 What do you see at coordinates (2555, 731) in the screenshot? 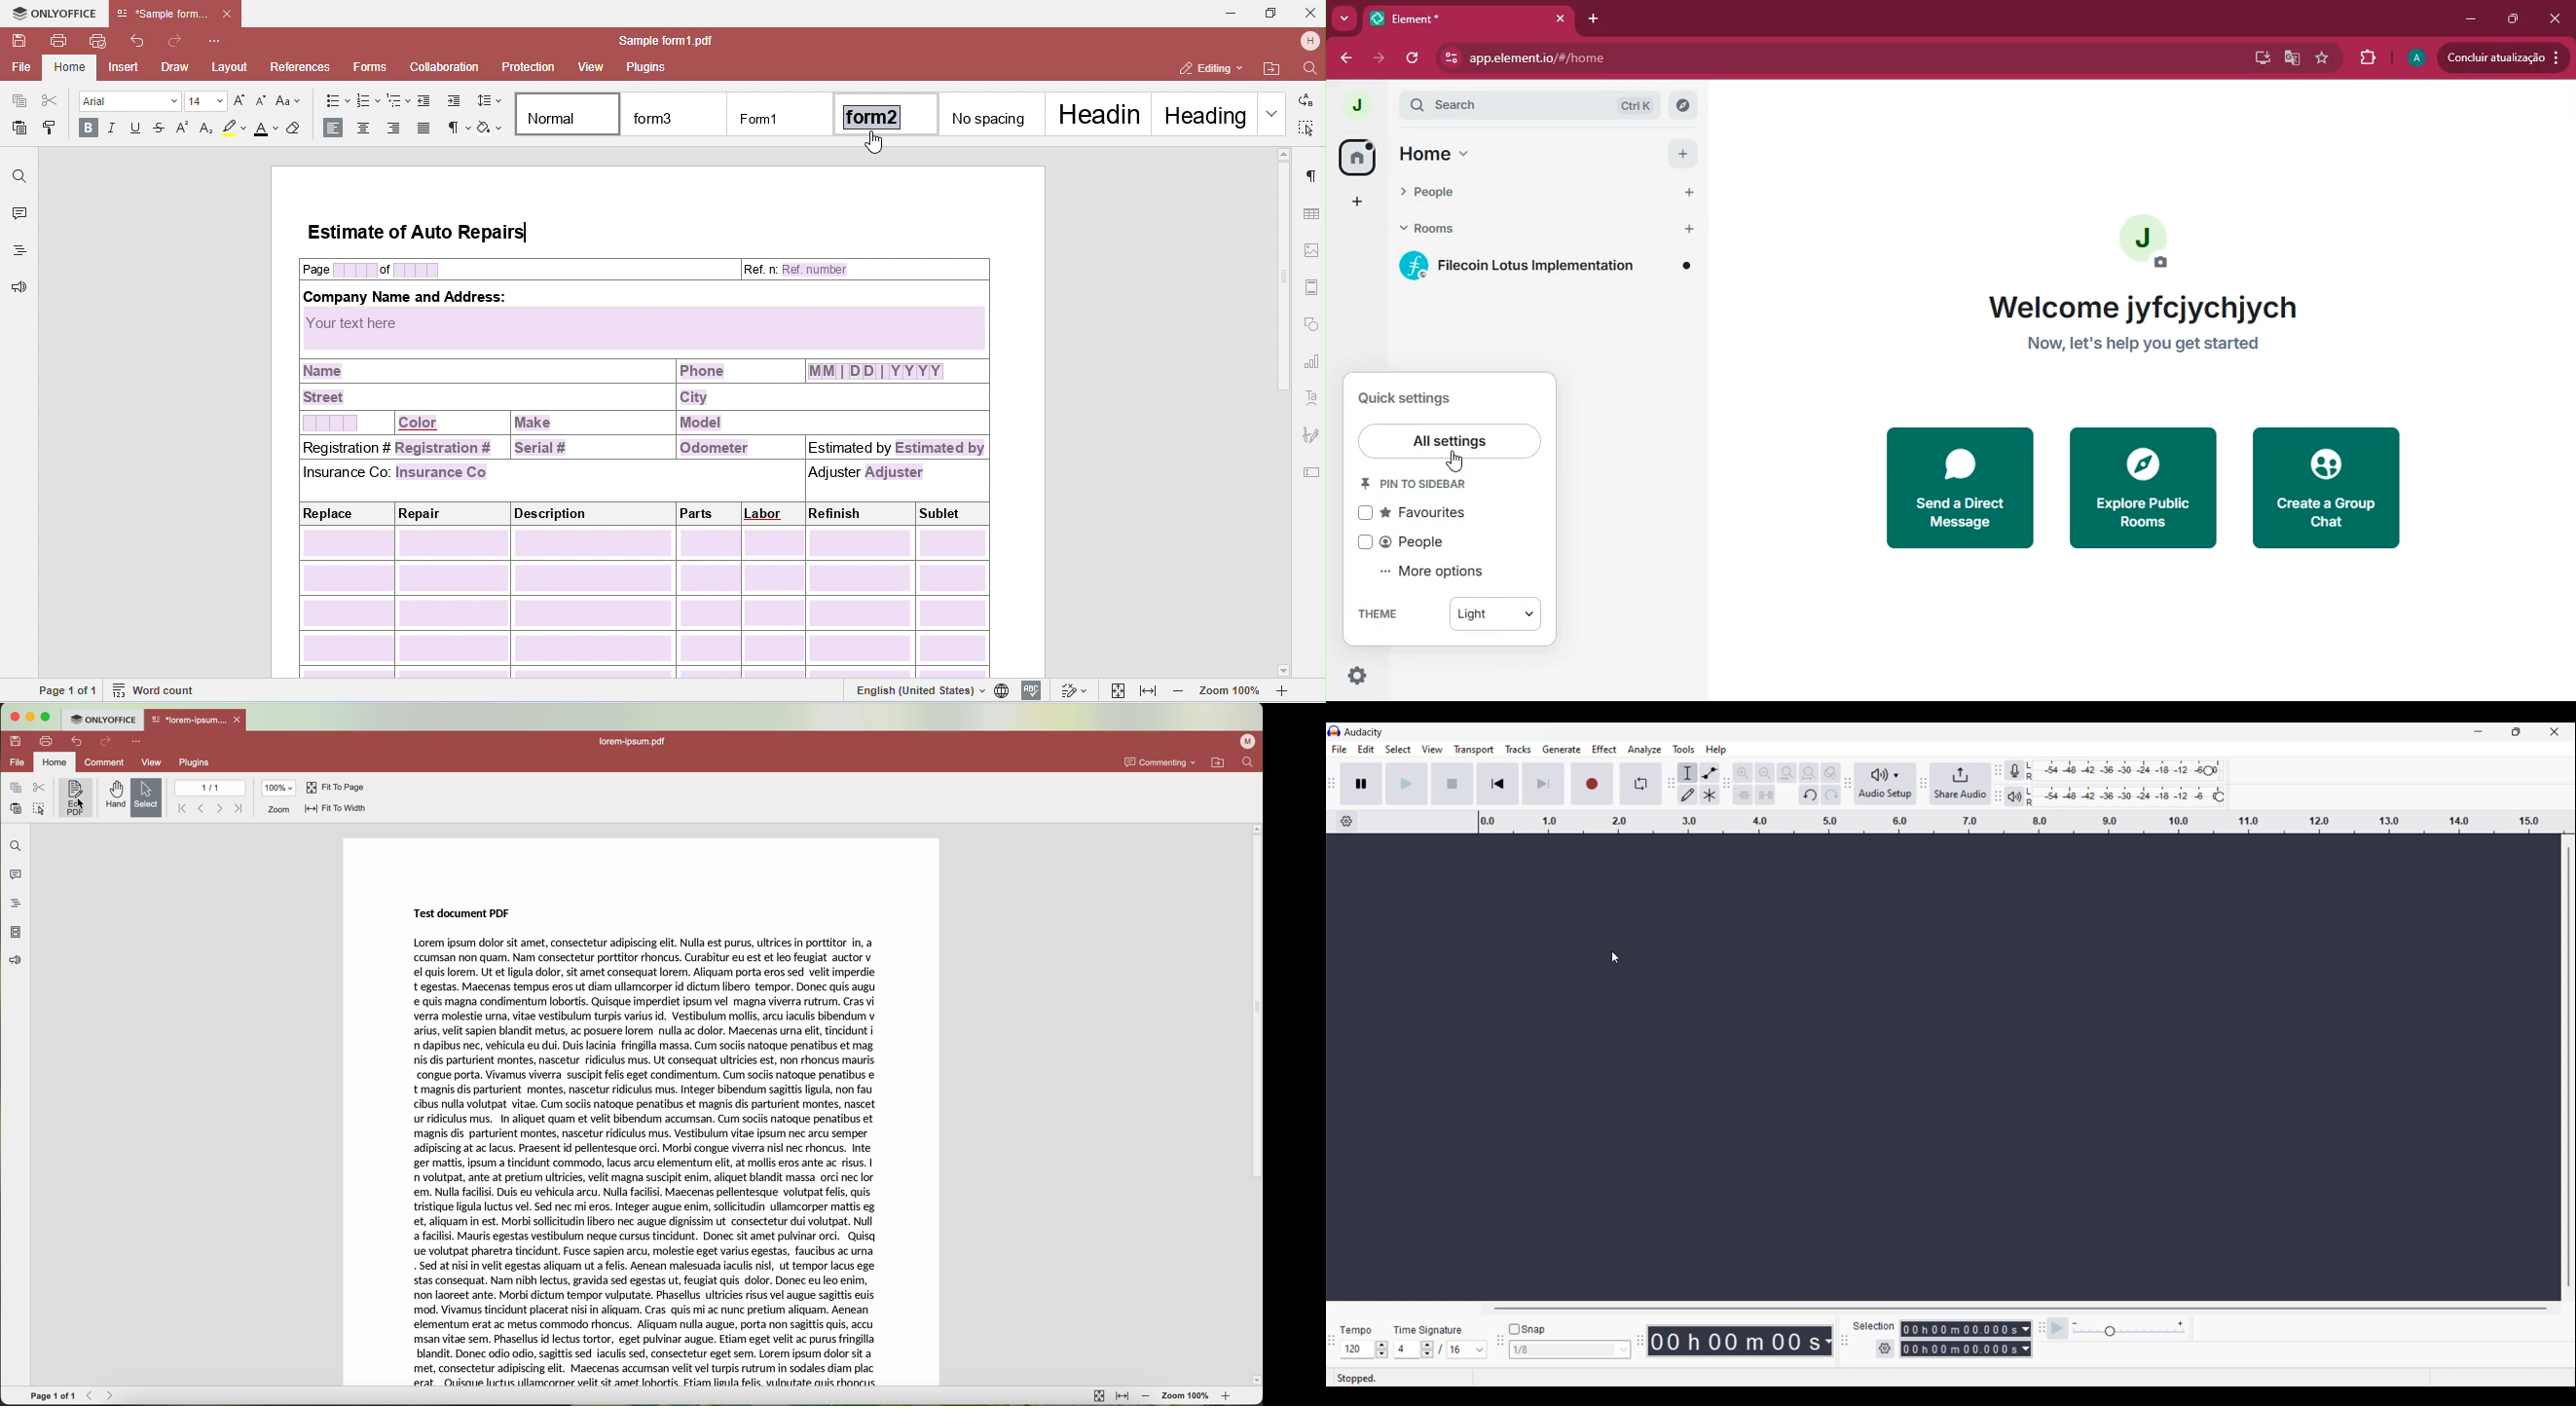
I see `Close interface` at bounding box center [2555, 731].